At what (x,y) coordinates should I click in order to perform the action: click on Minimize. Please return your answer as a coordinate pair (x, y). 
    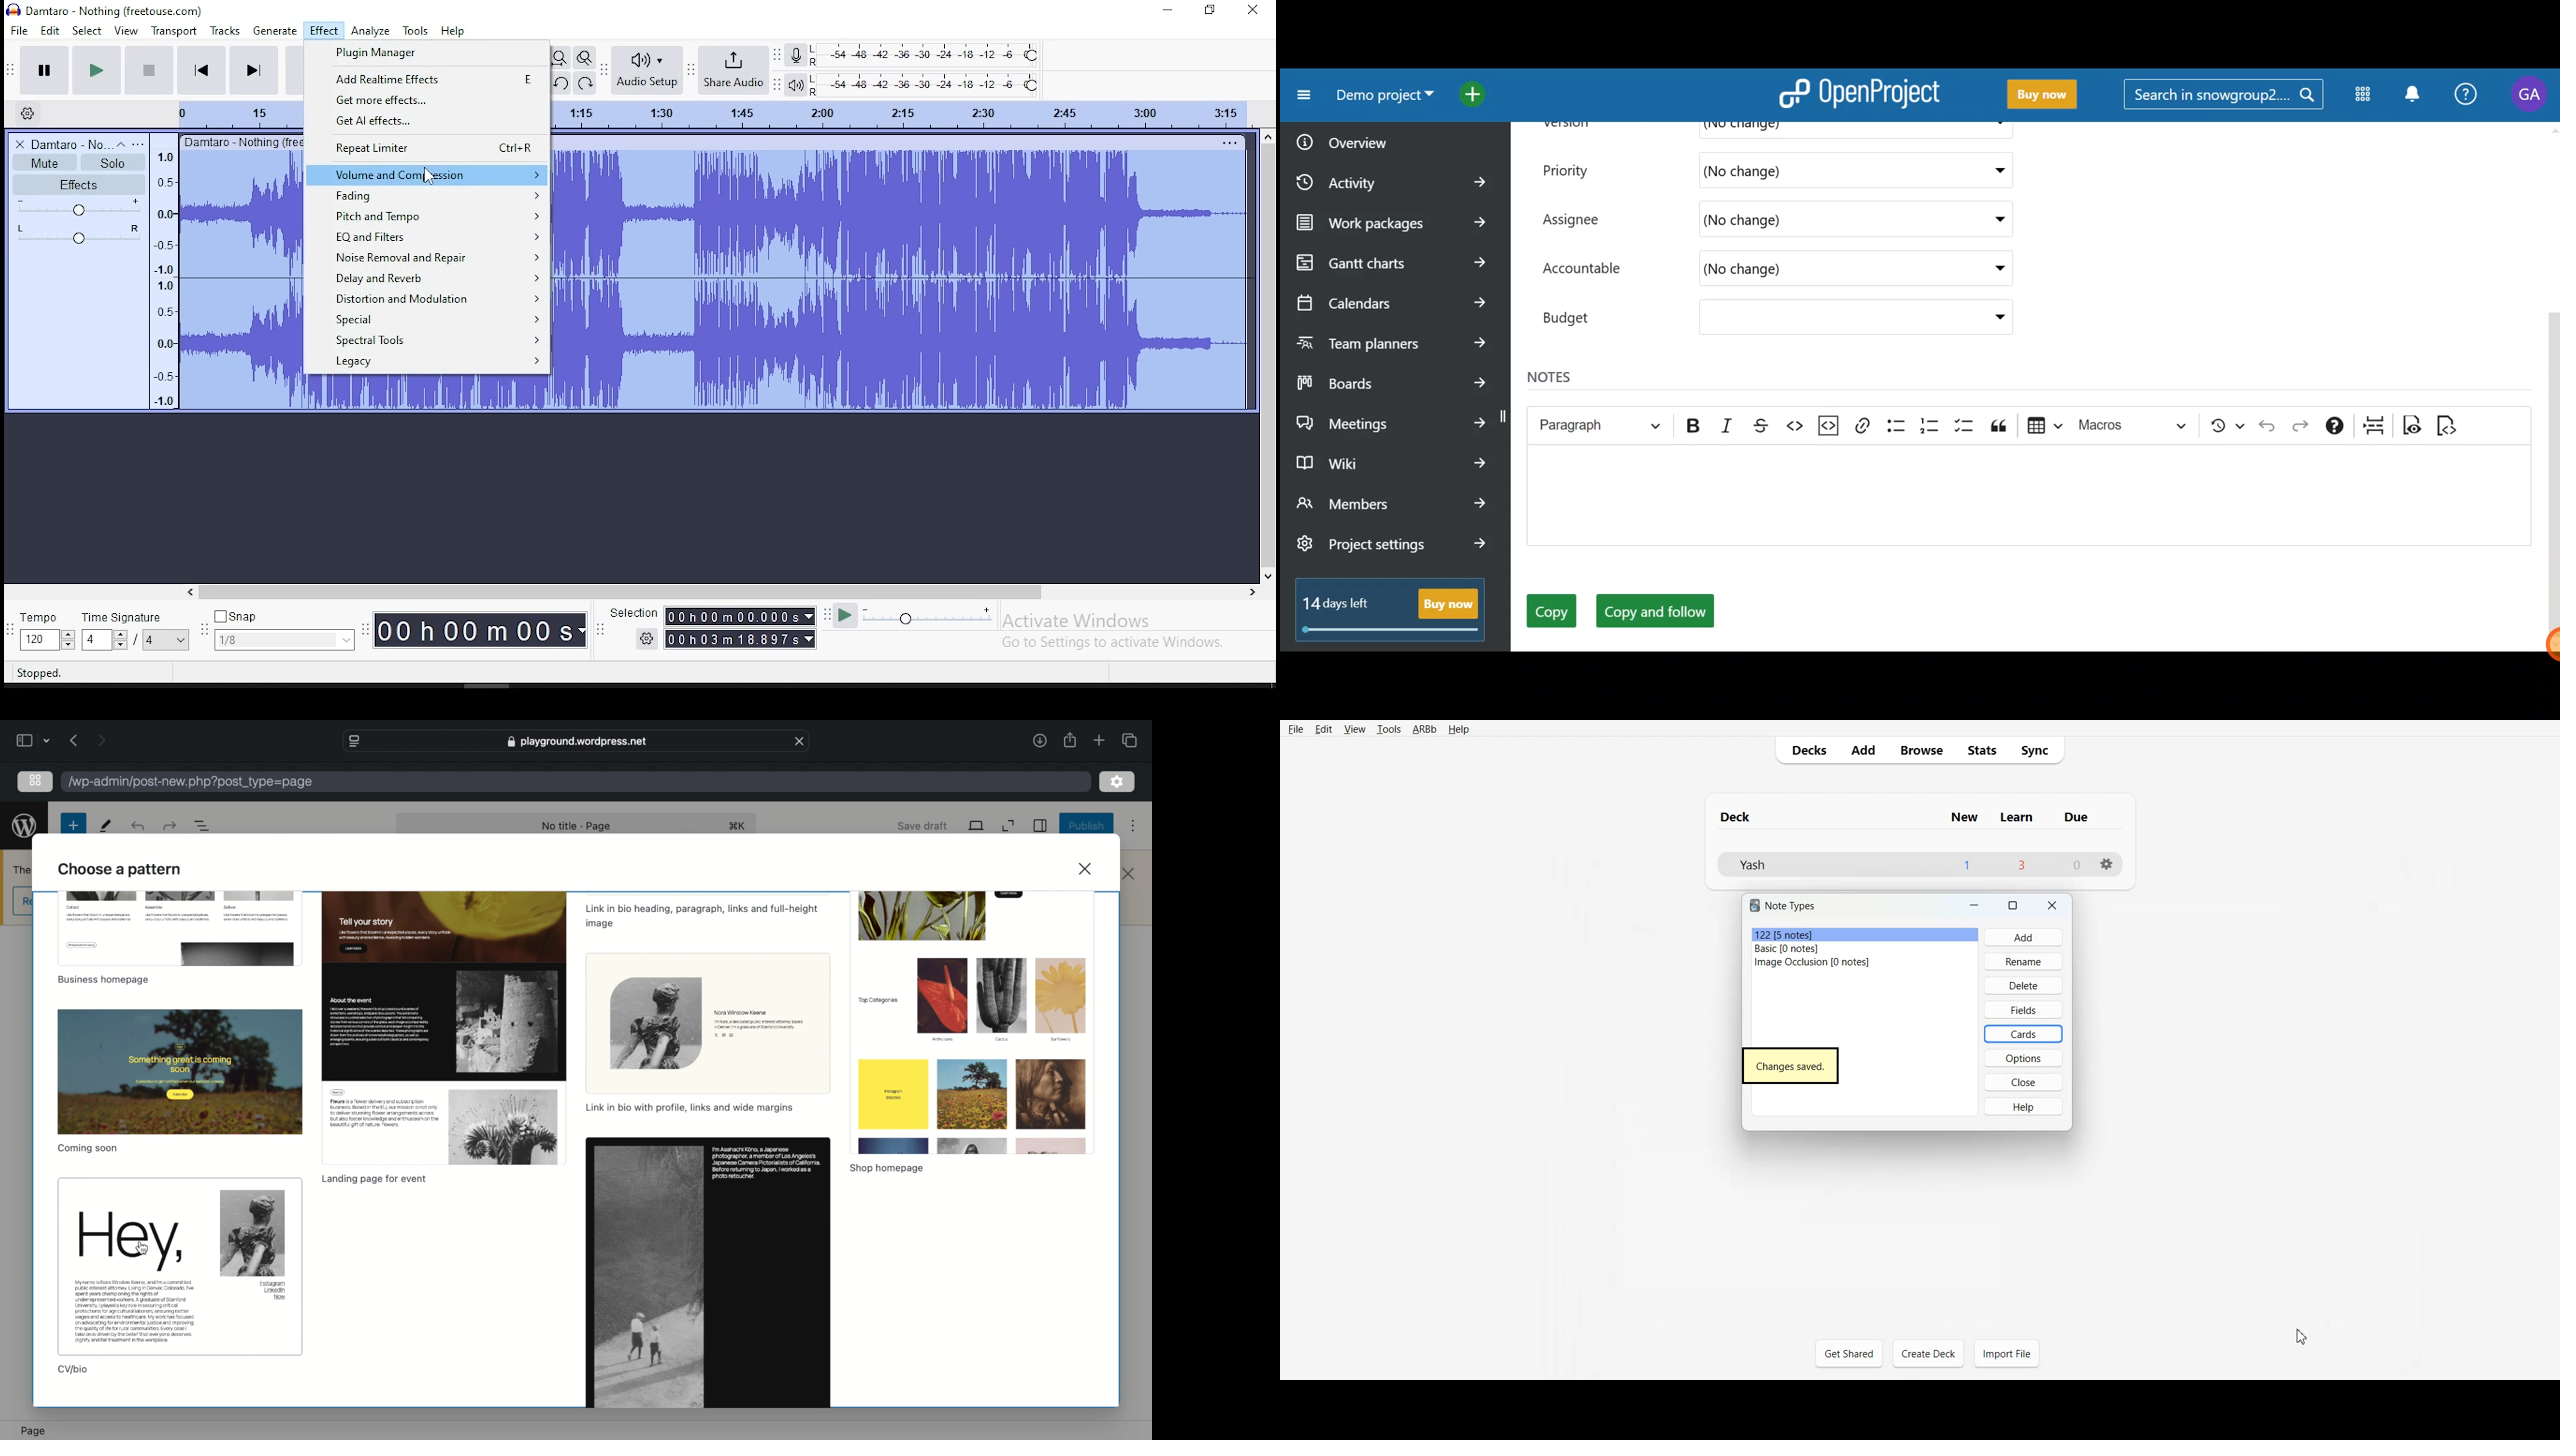
    Looking at the image, I should click on (1967, 906).